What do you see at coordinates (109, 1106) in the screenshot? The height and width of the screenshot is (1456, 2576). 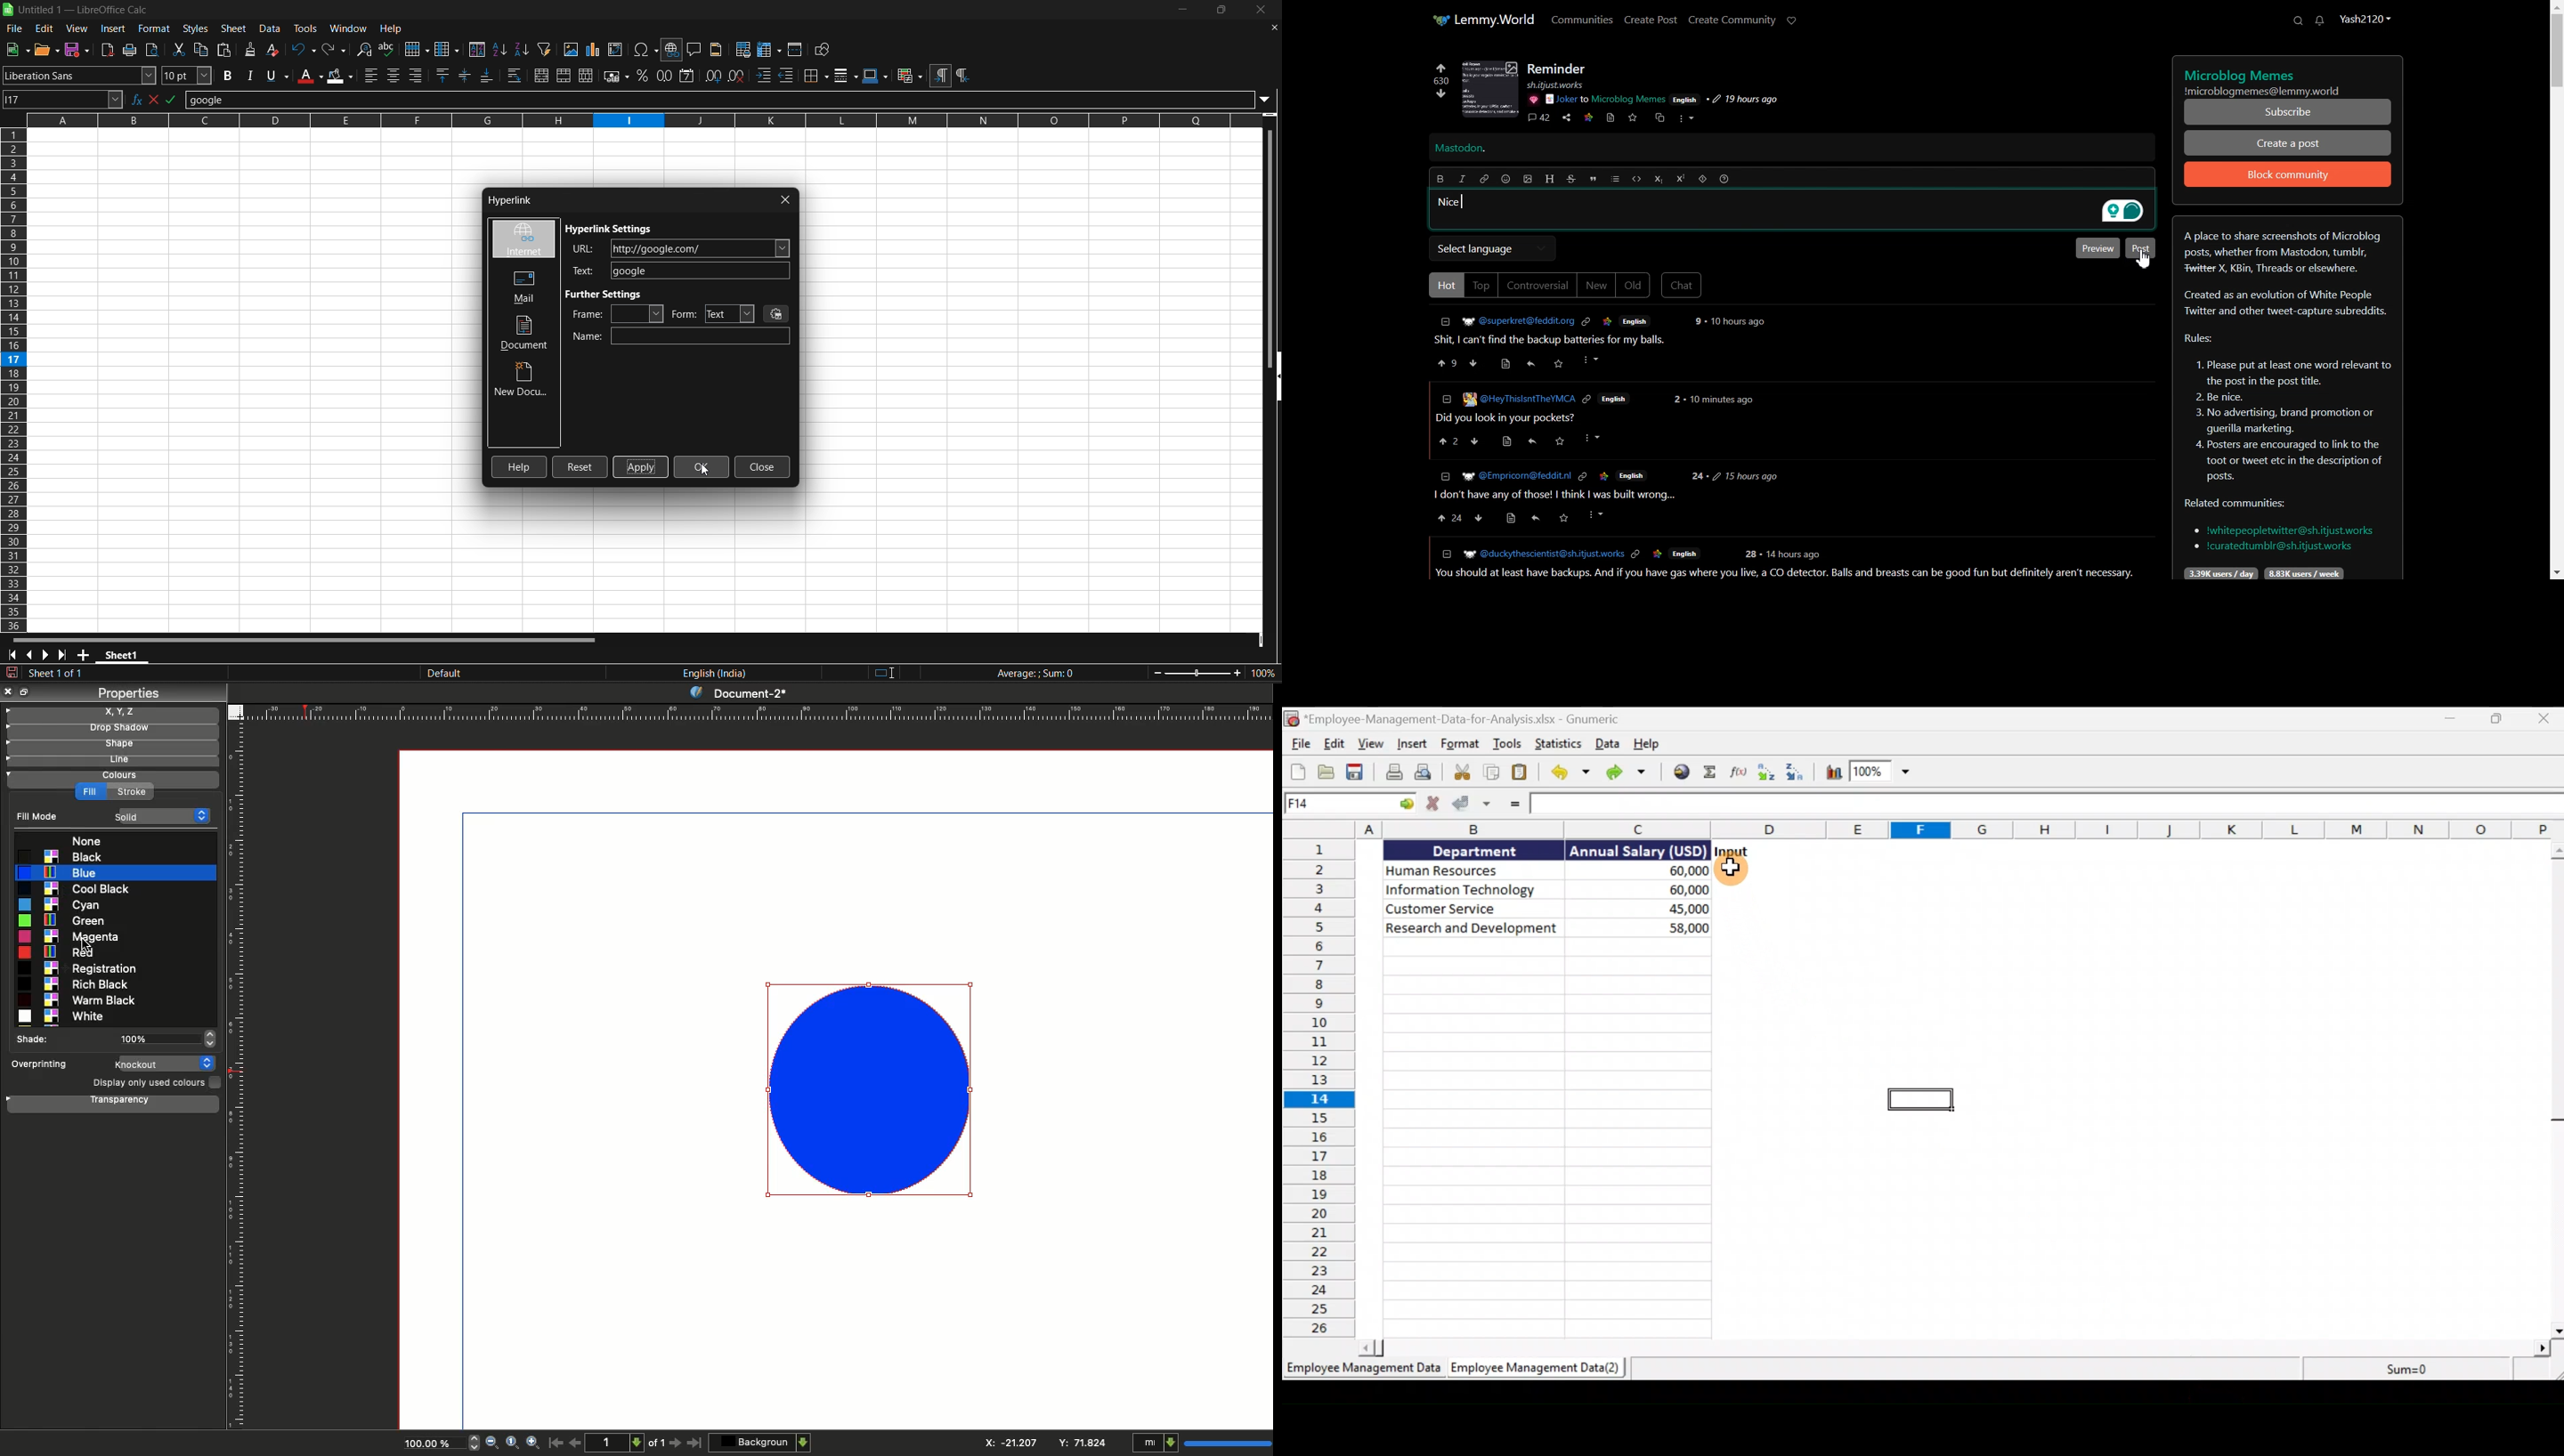 I see `Transparency` at bounding box center [109, 1106].